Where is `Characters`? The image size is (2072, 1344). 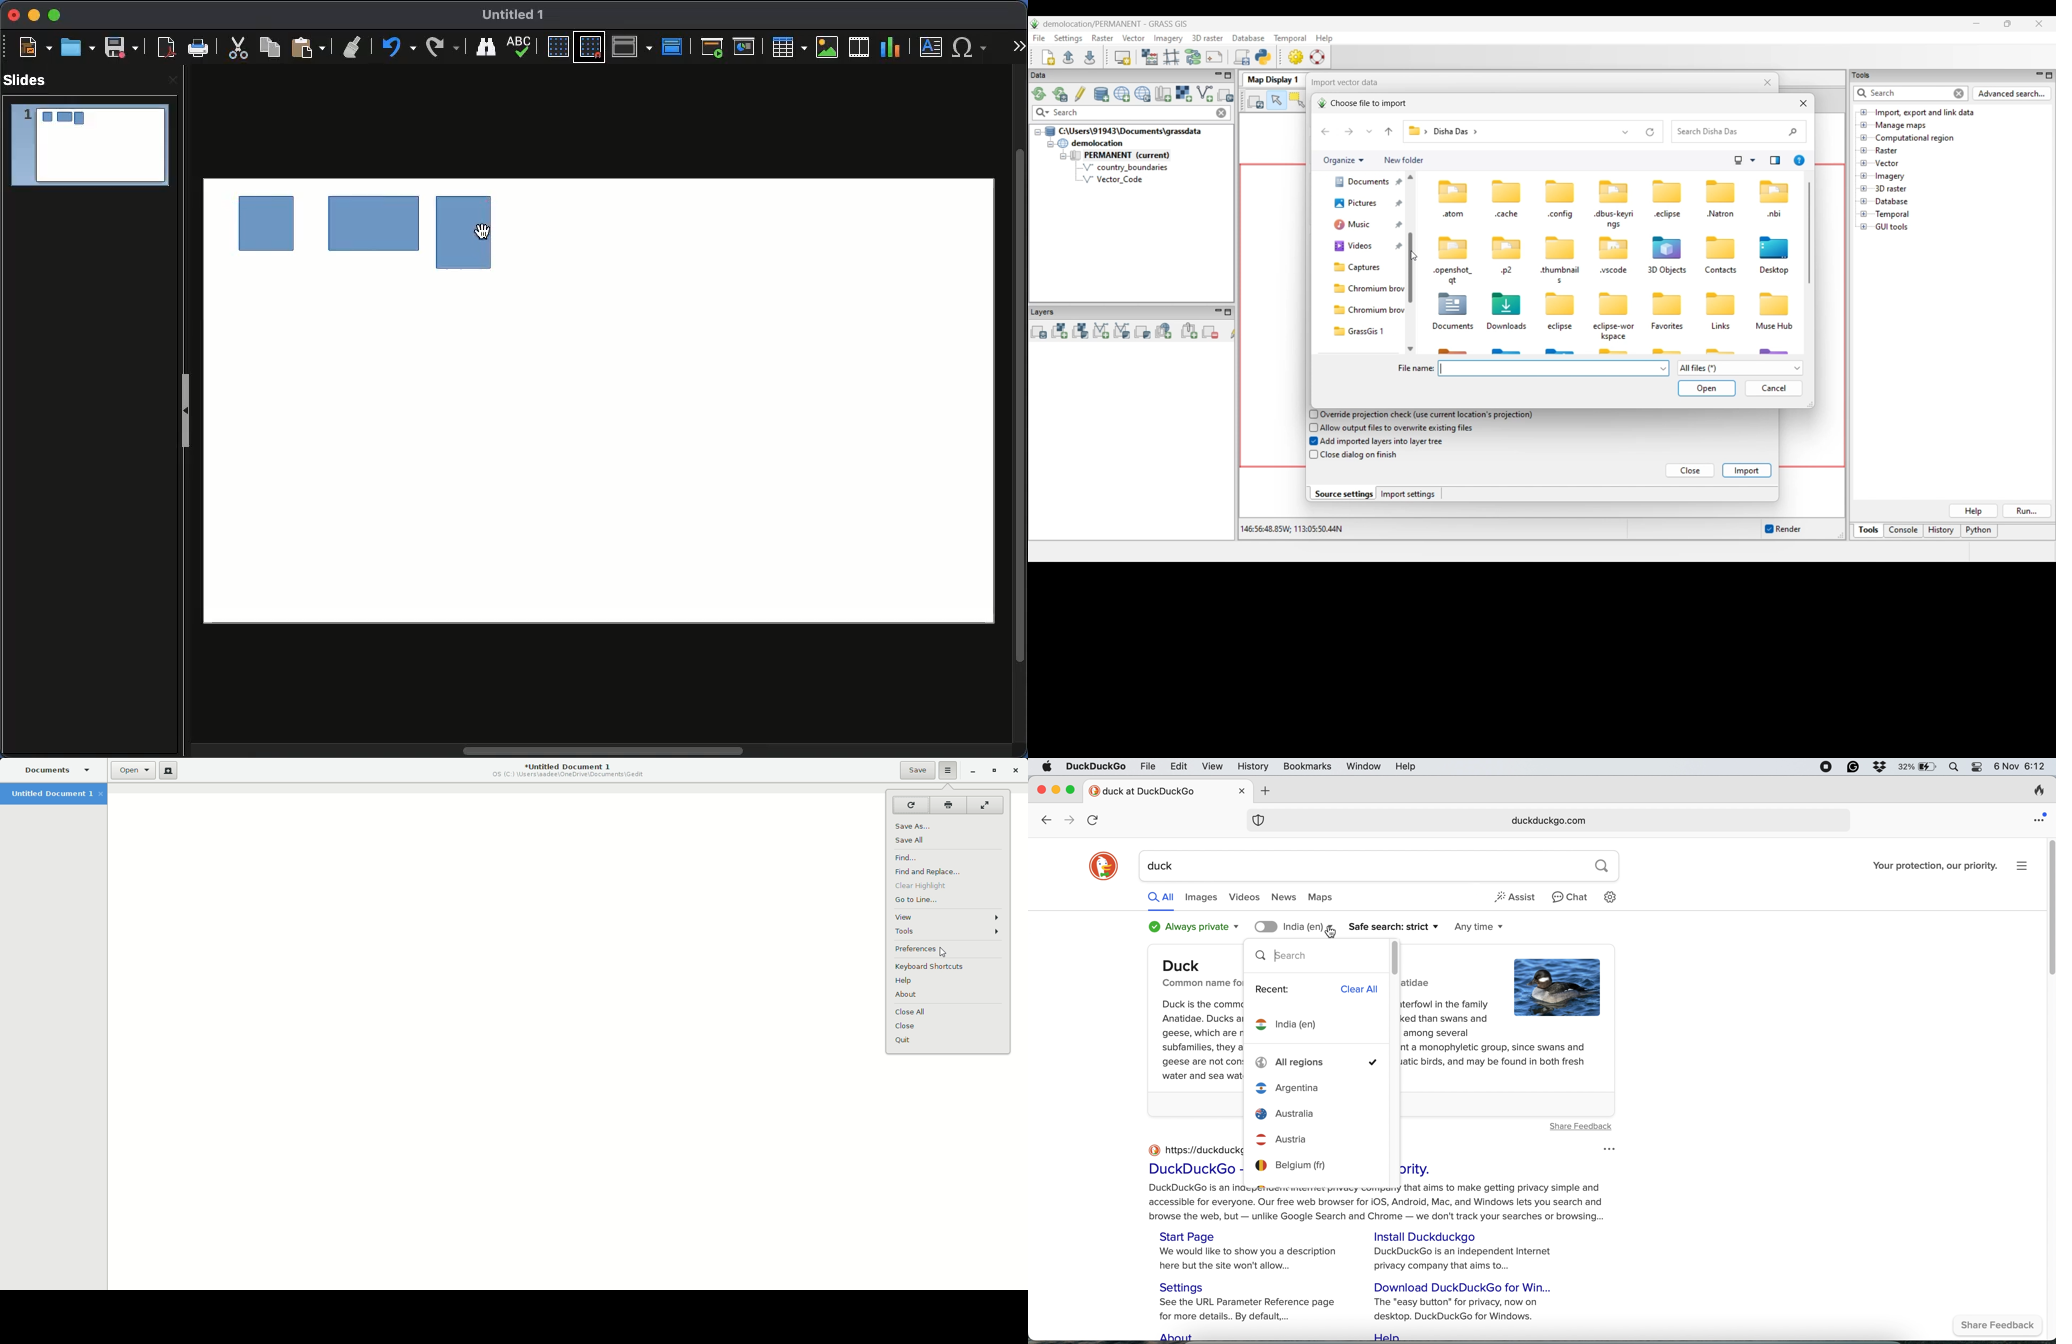 Characters is located at coordinates (972, 47).